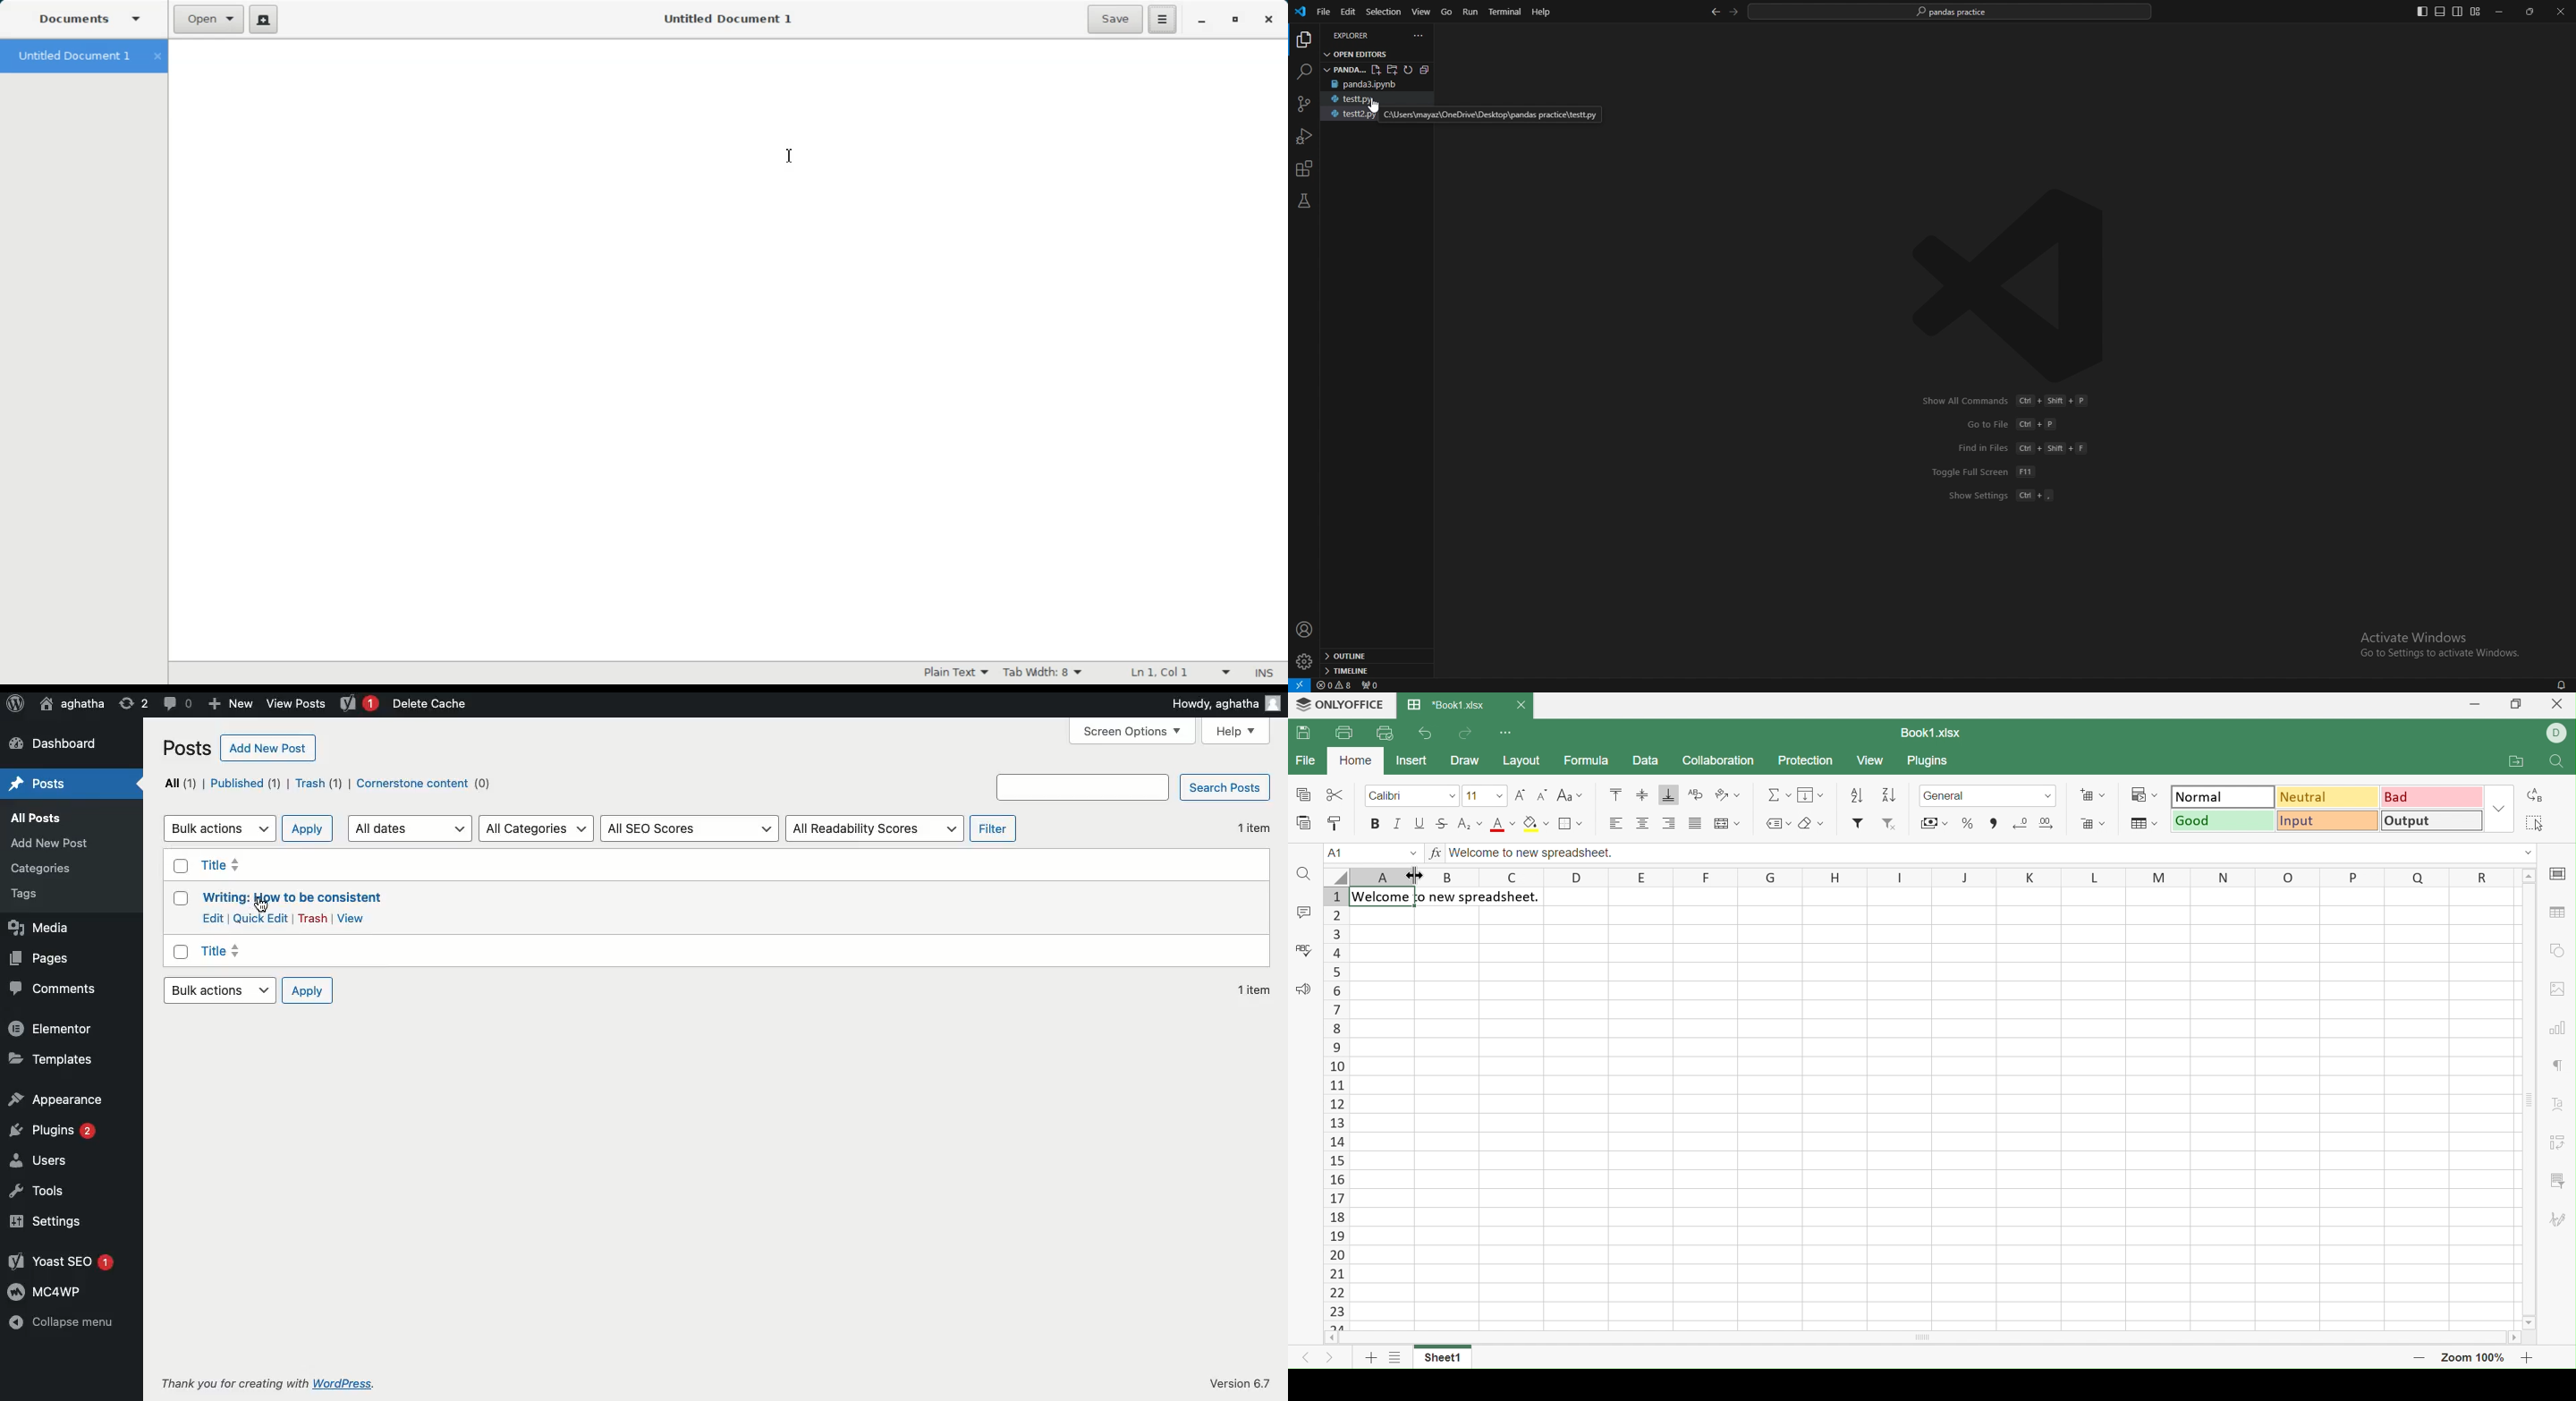 The image size is (2576, 1428). Describe the element at coordinates (1384, 11) in the screenshot. I see `selection` at that location.